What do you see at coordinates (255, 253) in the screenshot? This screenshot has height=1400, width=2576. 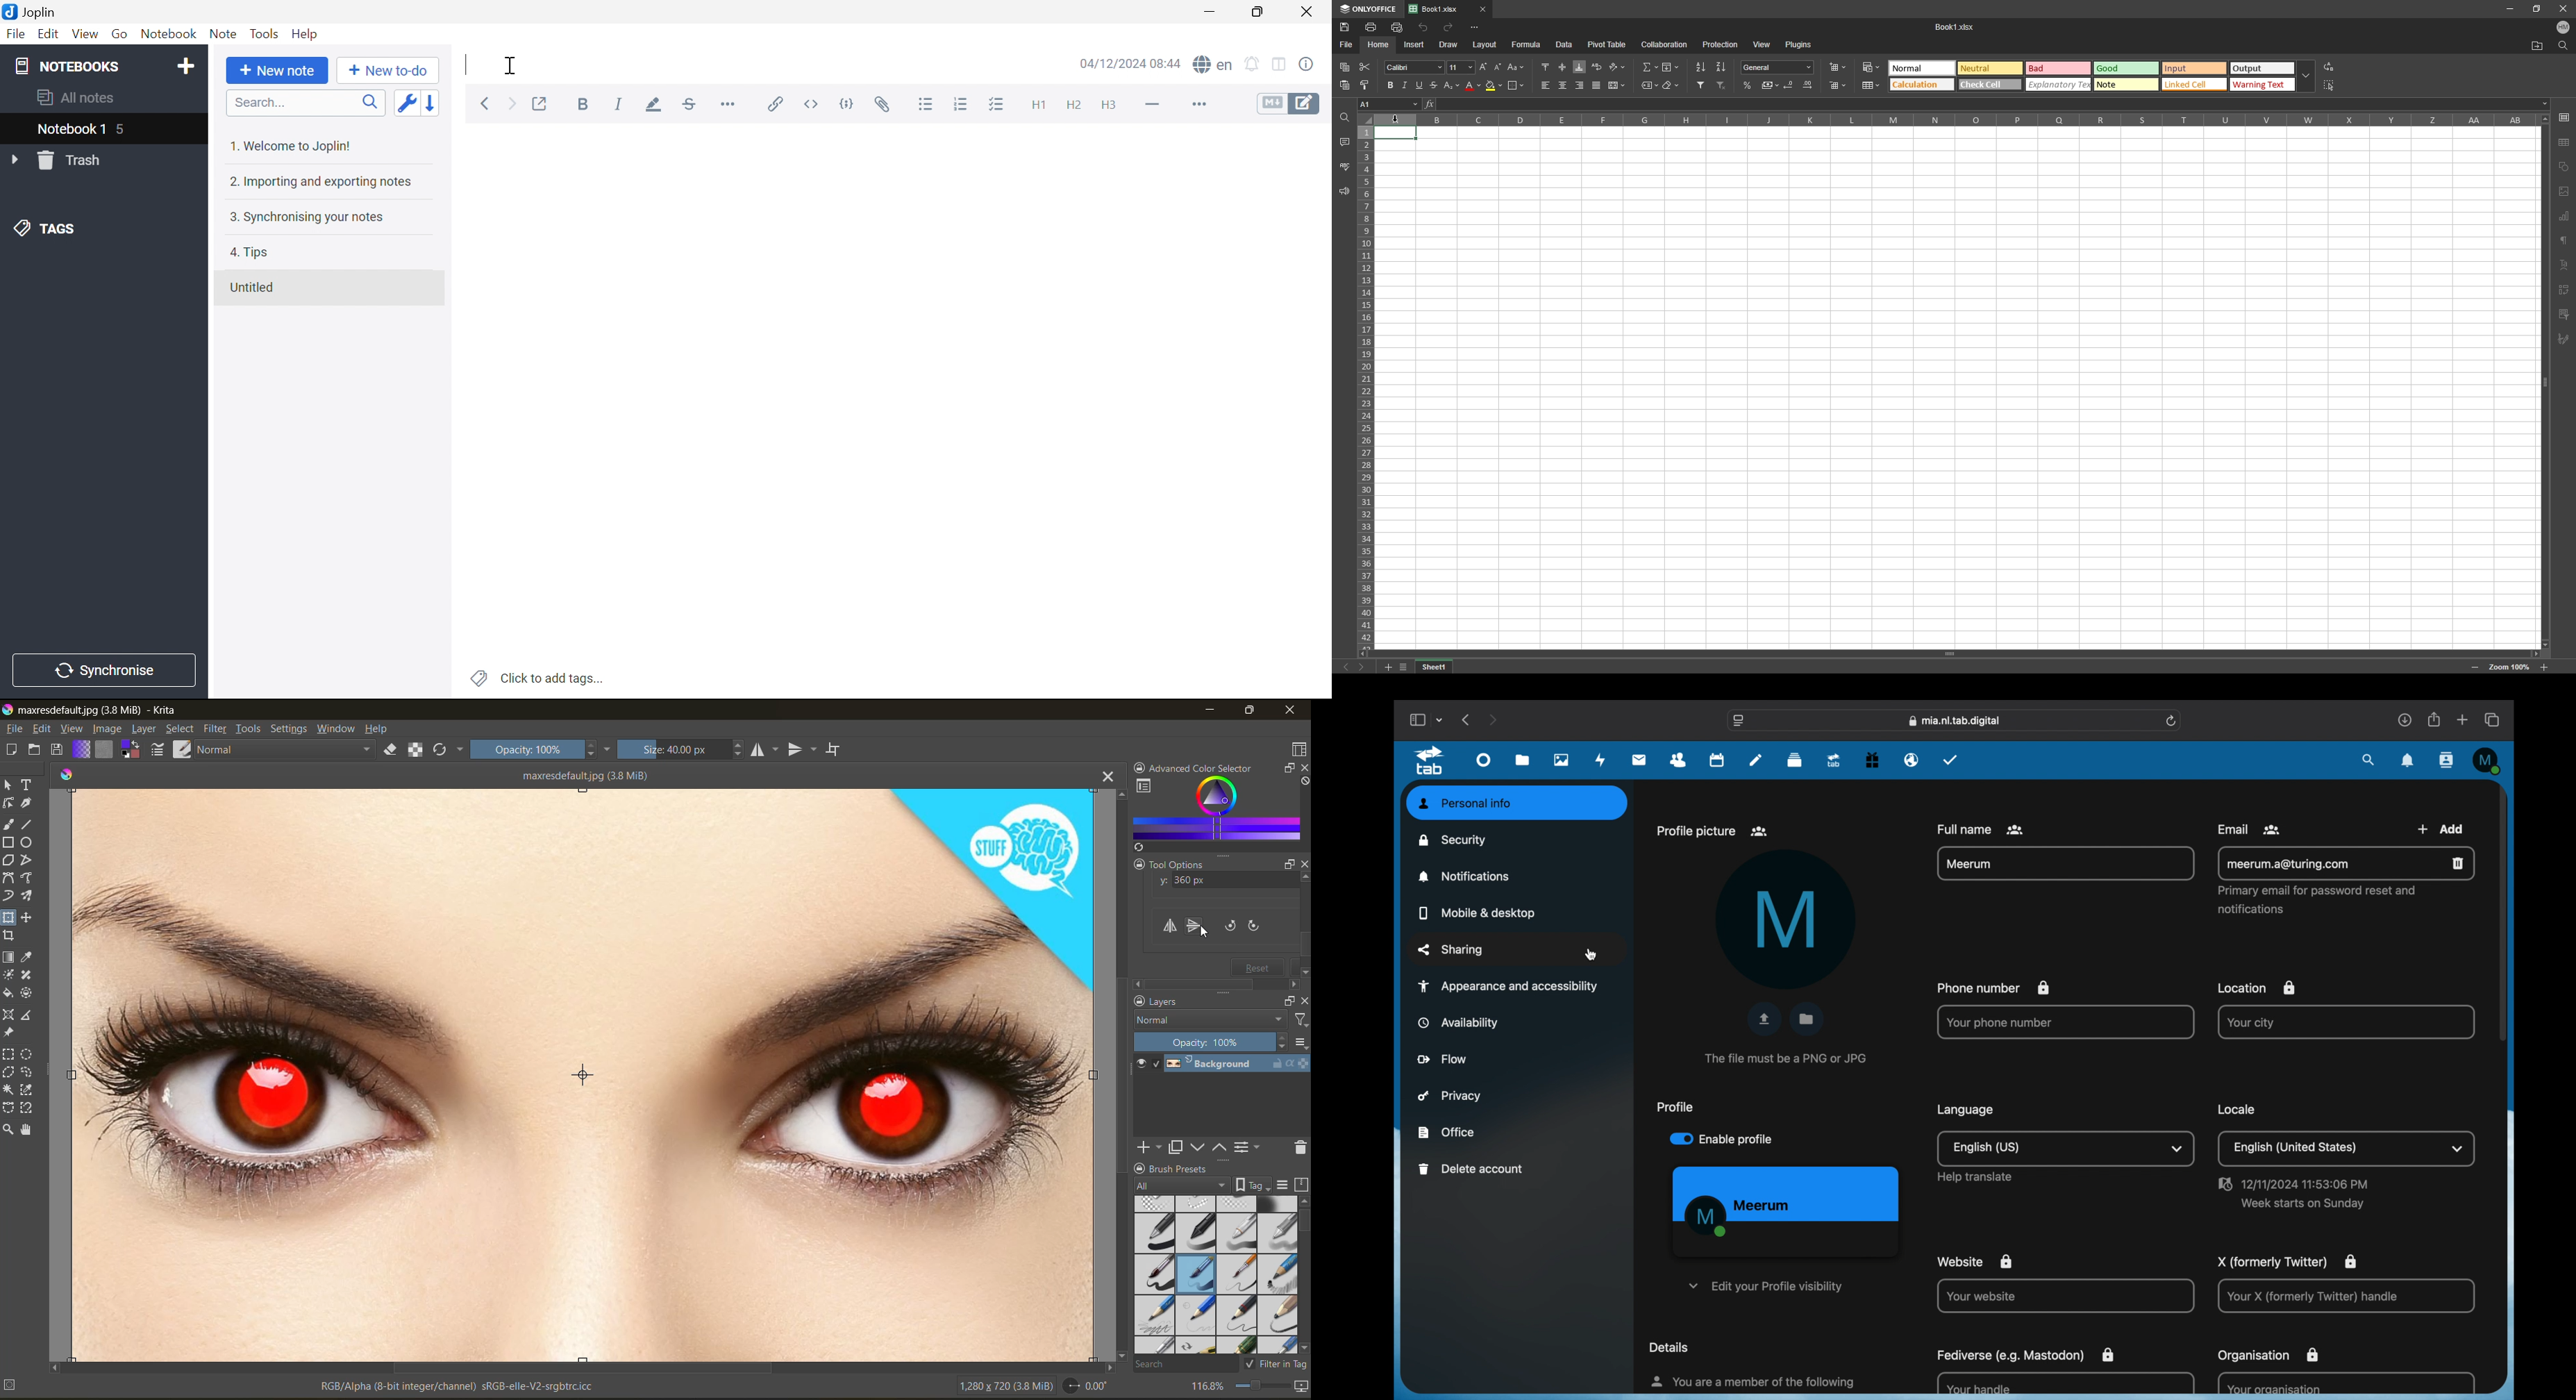 I see `4. Tips` at bounding box center [255, 253].